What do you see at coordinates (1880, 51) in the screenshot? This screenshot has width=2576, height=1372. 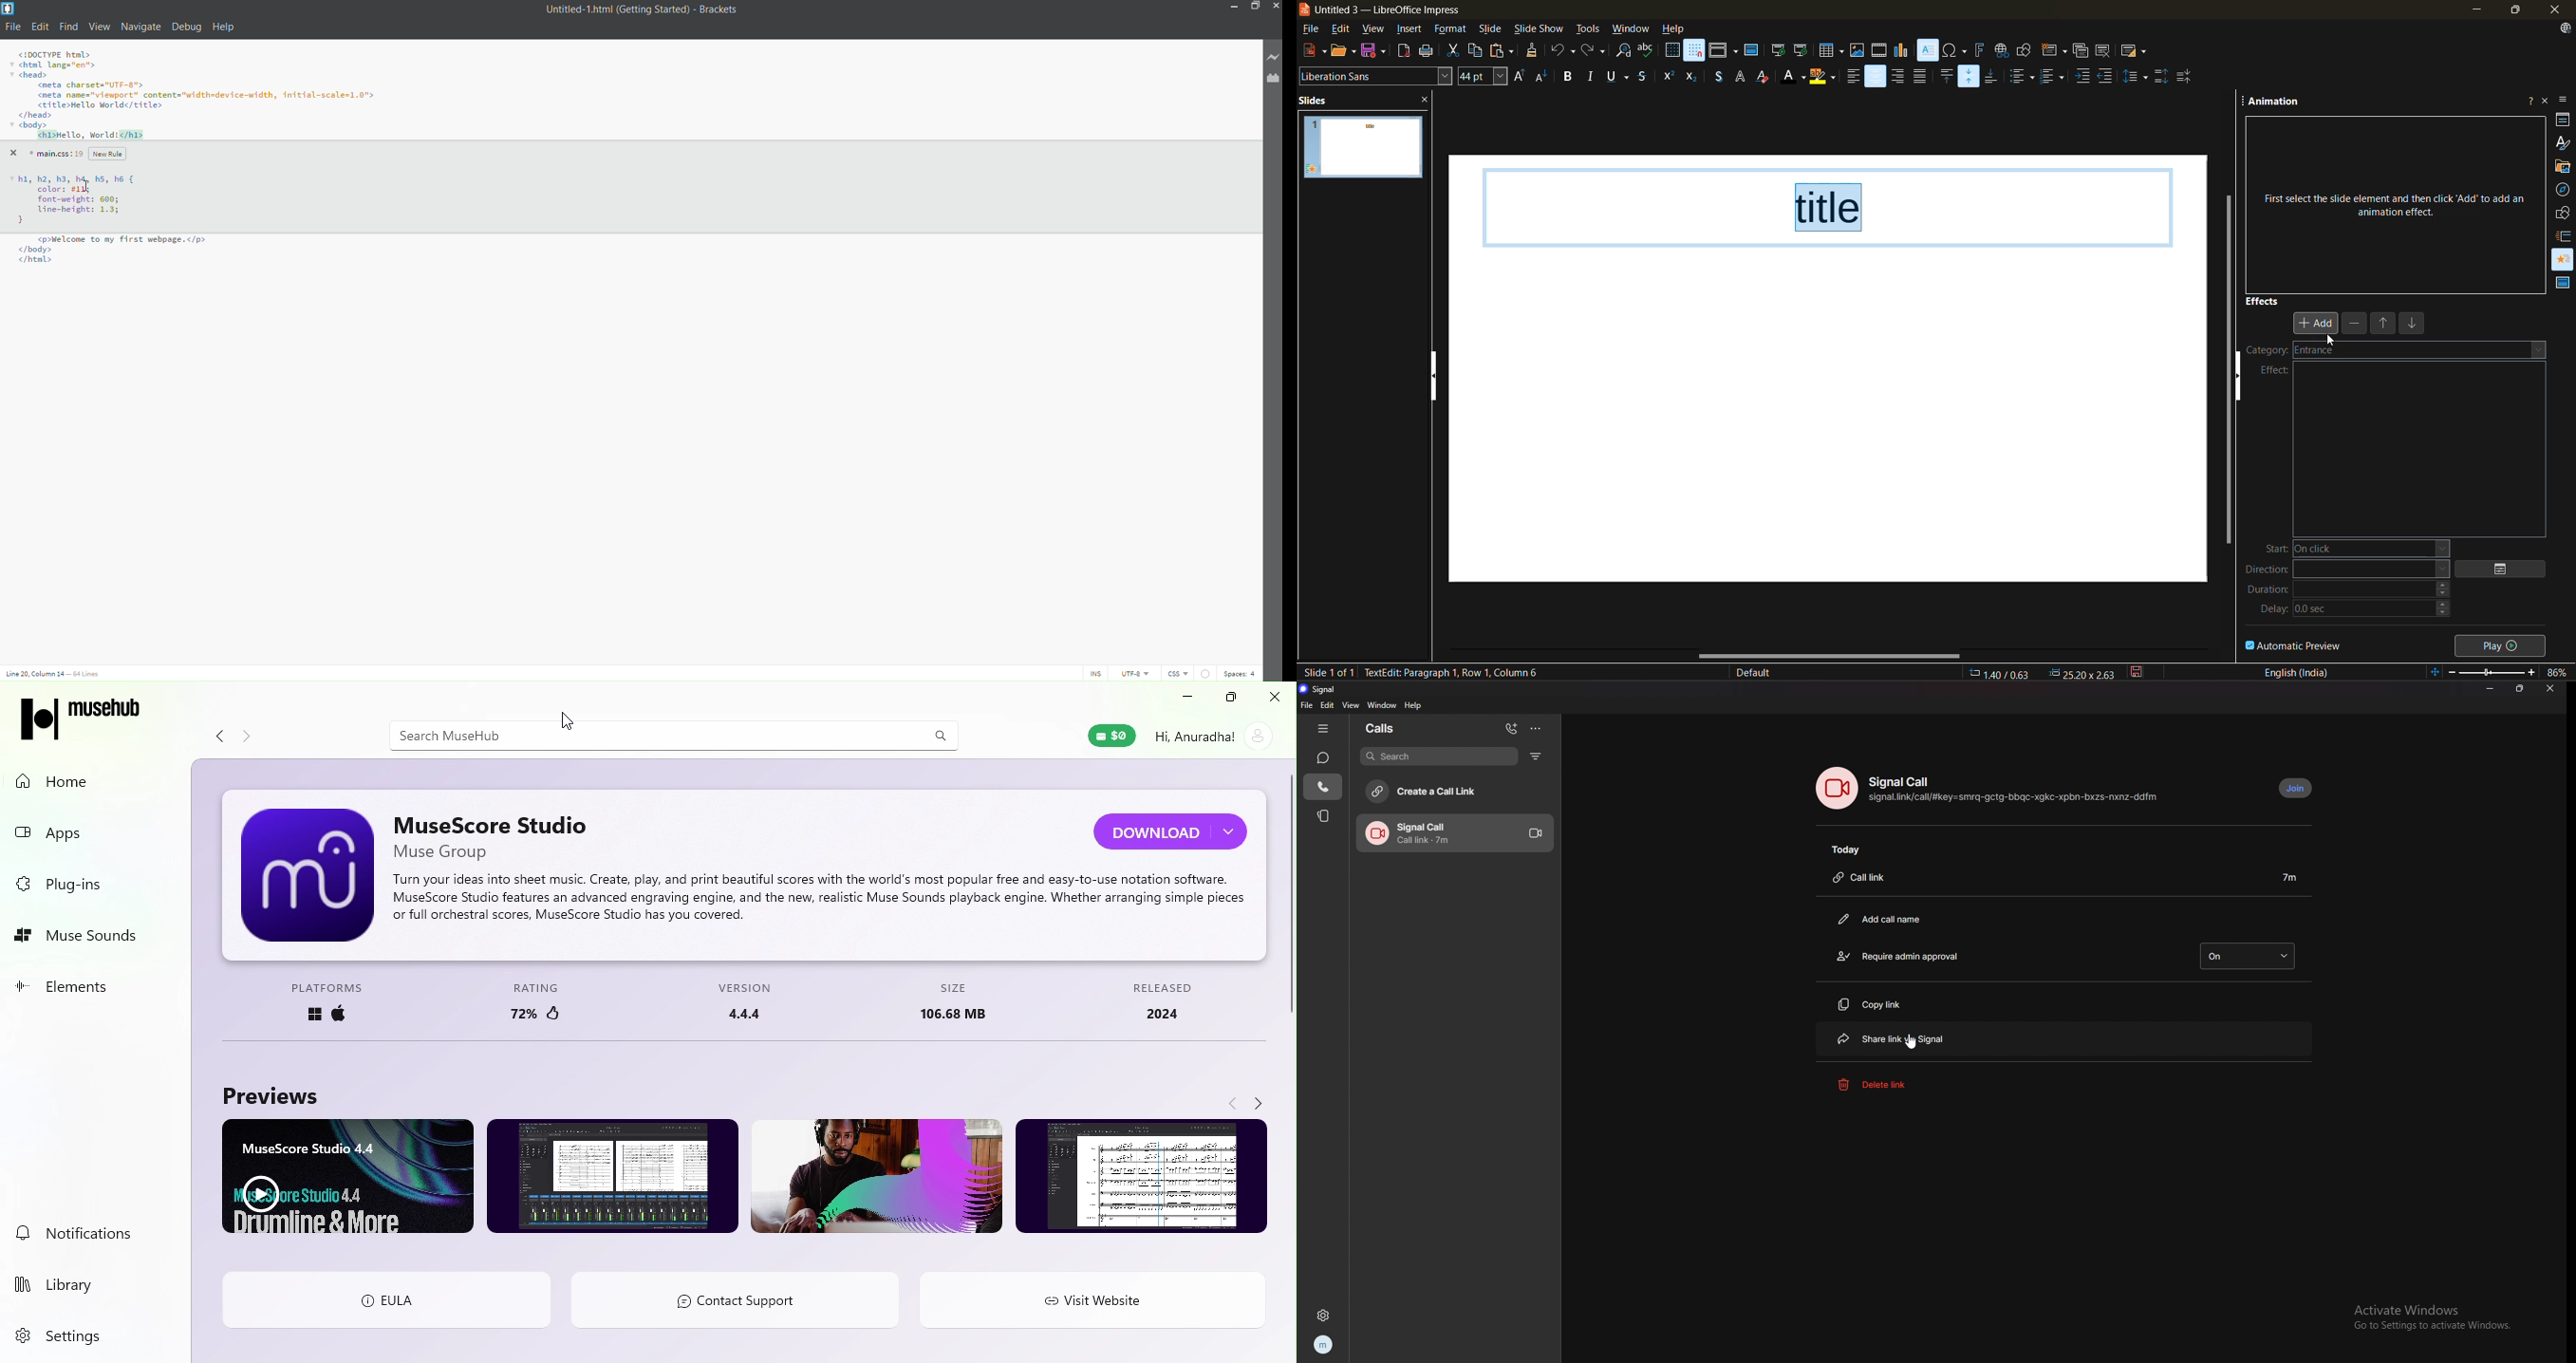 I see `insert audio or video` at bounding box center [1880, 51].